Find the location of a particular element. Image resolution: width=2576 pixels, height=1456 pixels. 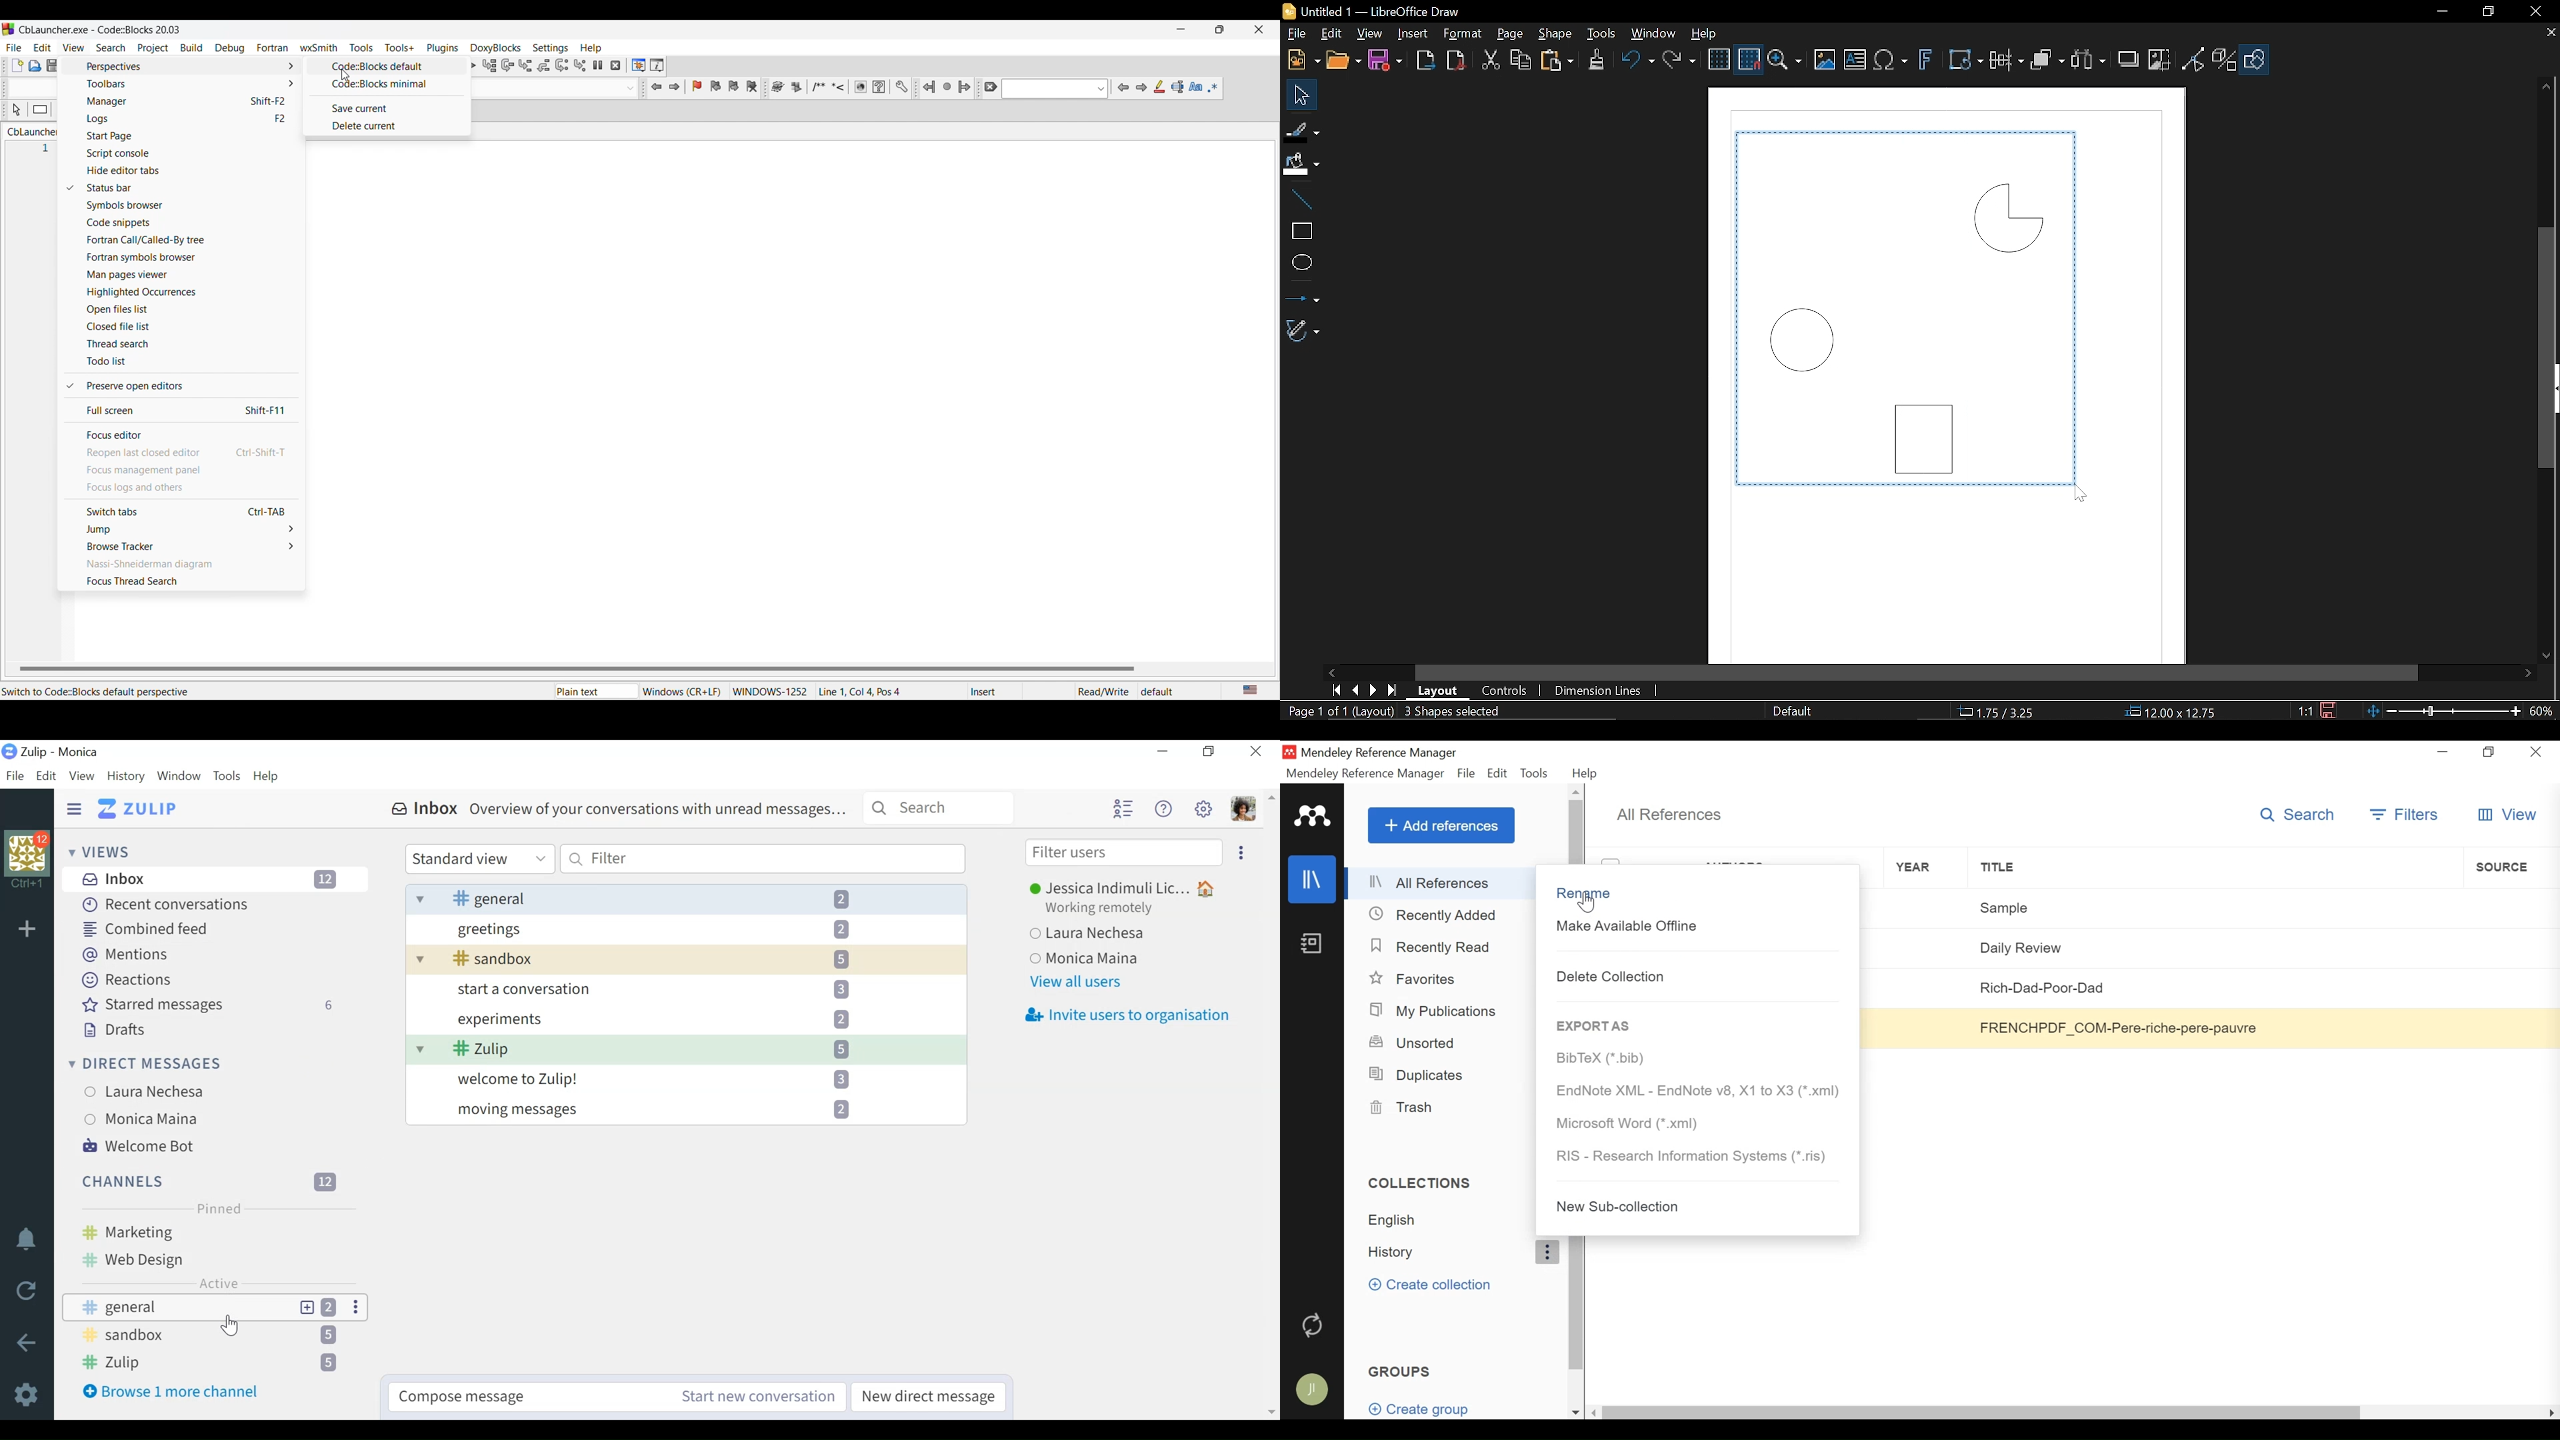

Plugins menu is located at coordinates (443, 48).